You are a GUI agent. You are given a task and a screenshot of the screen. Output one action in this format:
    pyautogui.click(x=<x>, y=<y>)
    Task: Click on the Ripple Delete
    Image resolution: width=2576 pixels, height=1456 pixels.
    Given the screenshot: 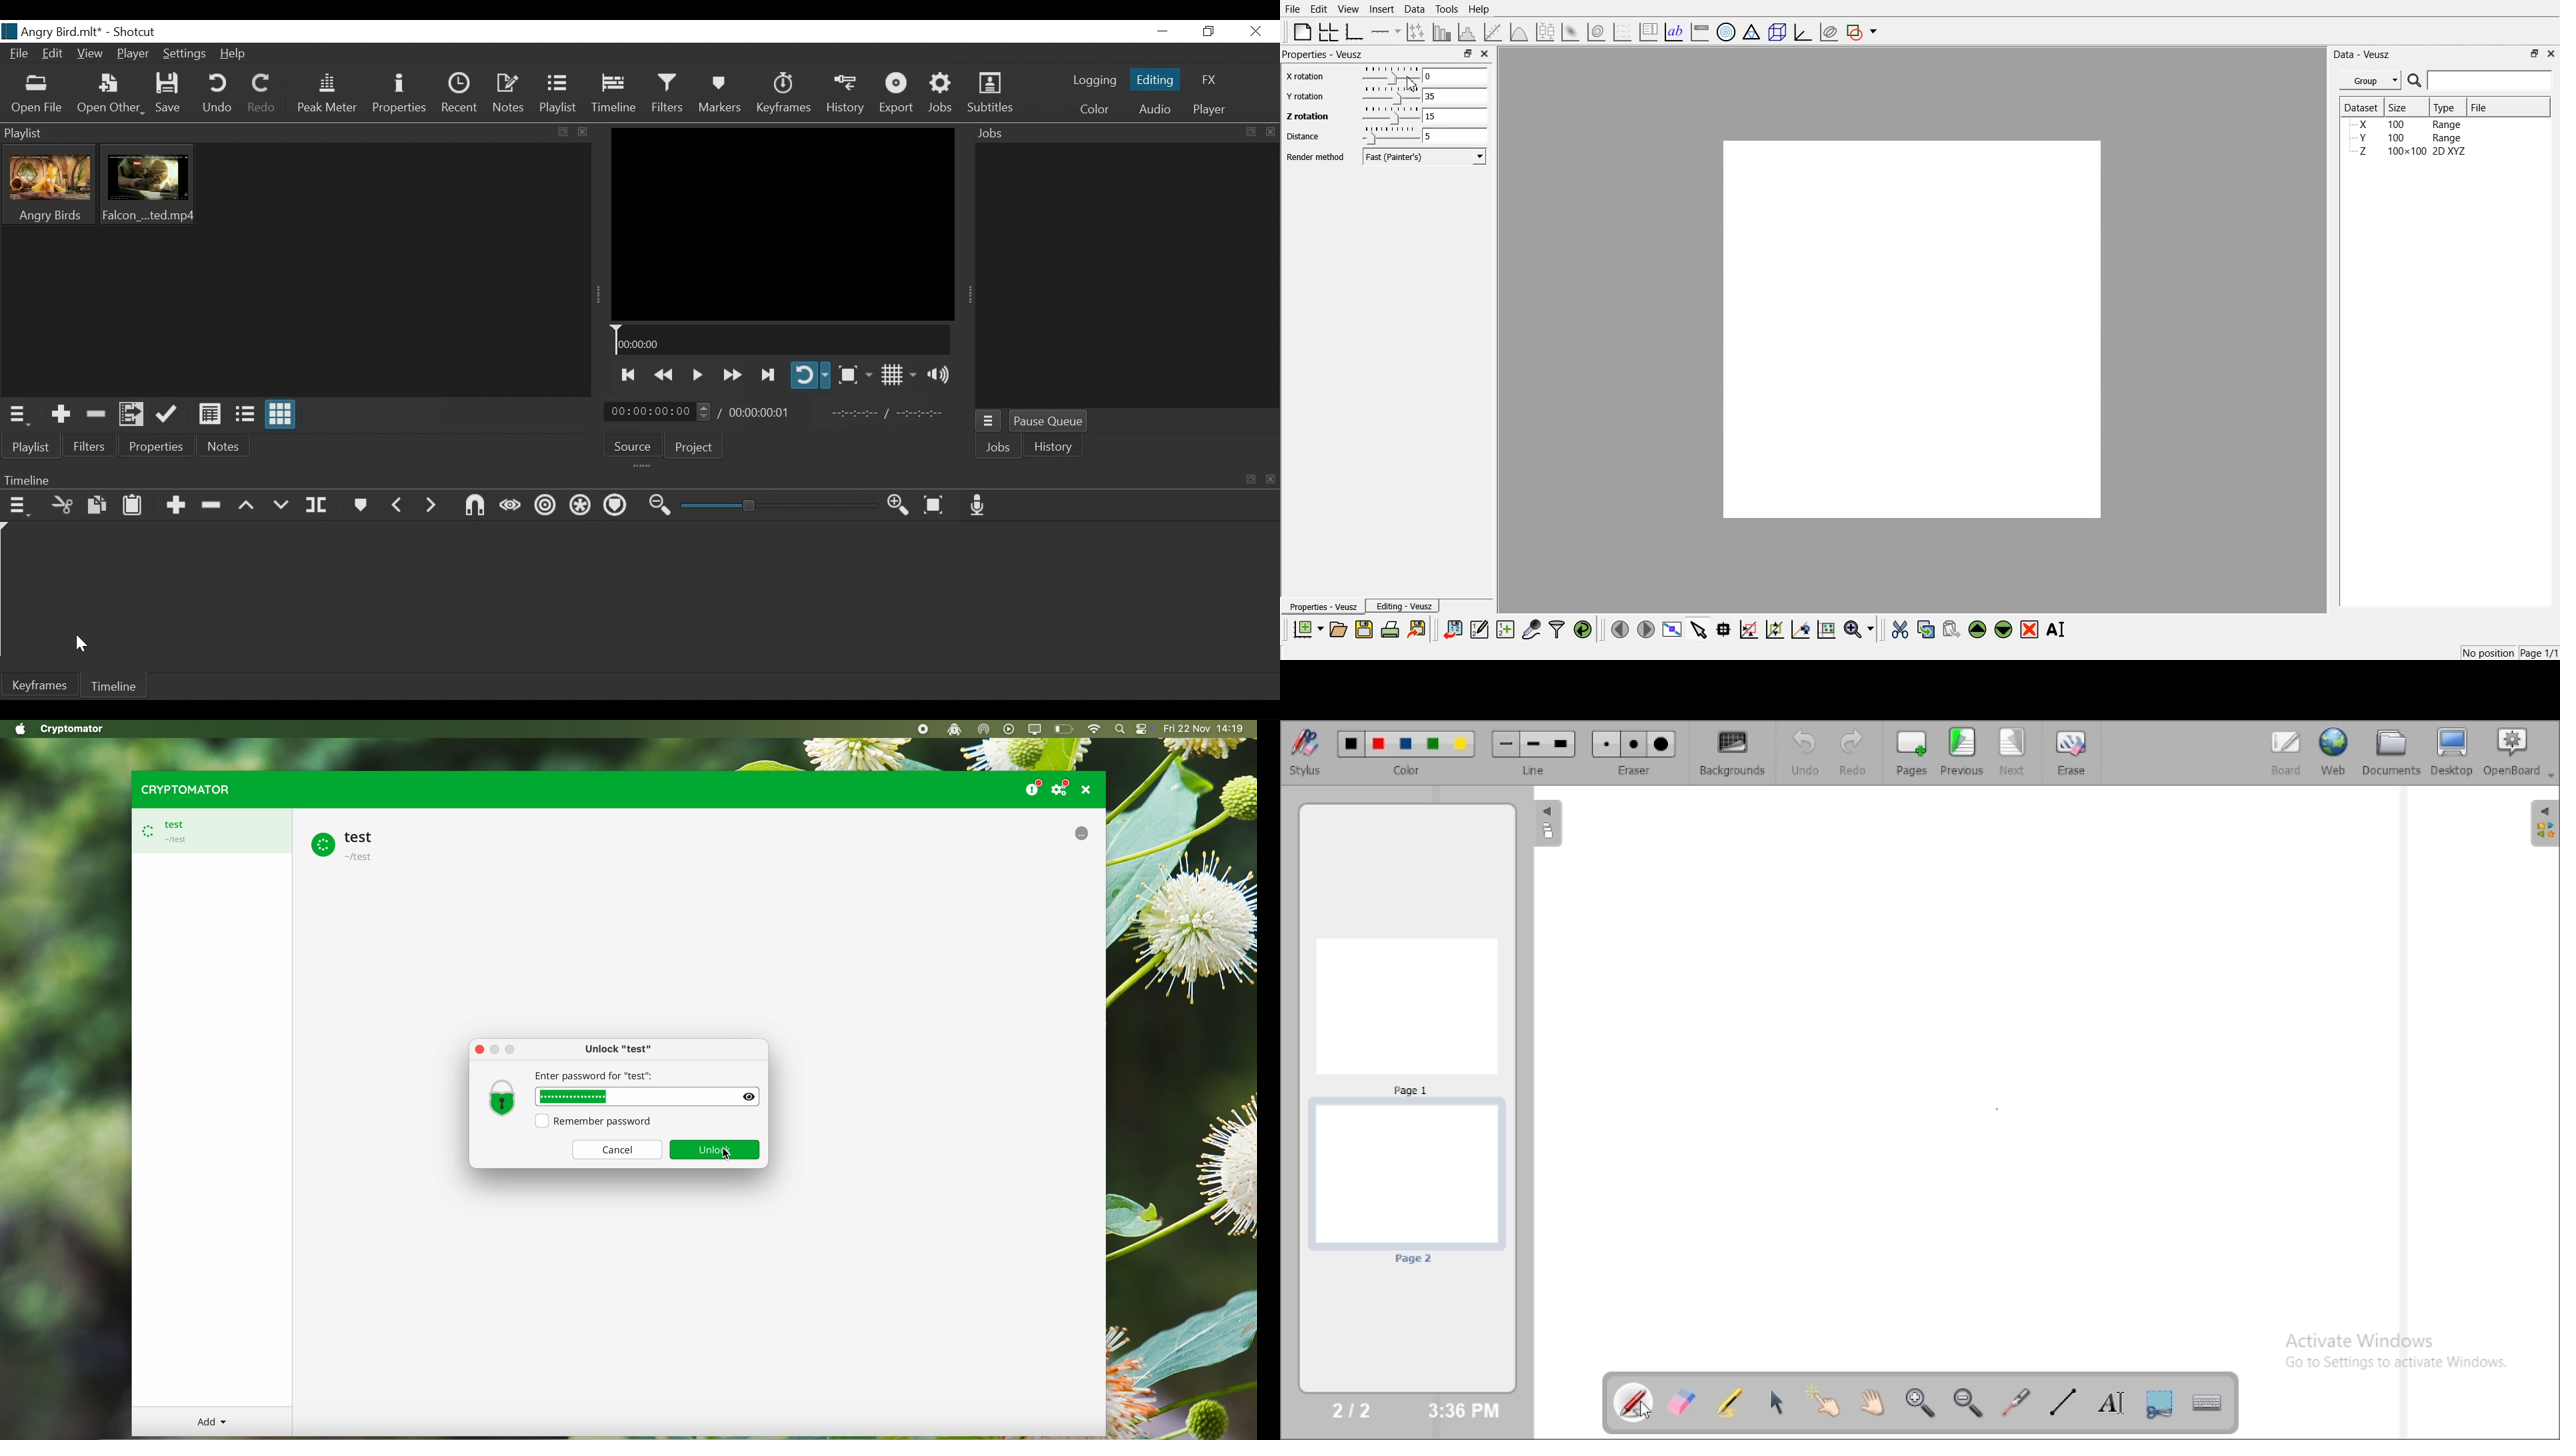 What is the action you would take?
    pyautogui.click(x=210, y=506)
    